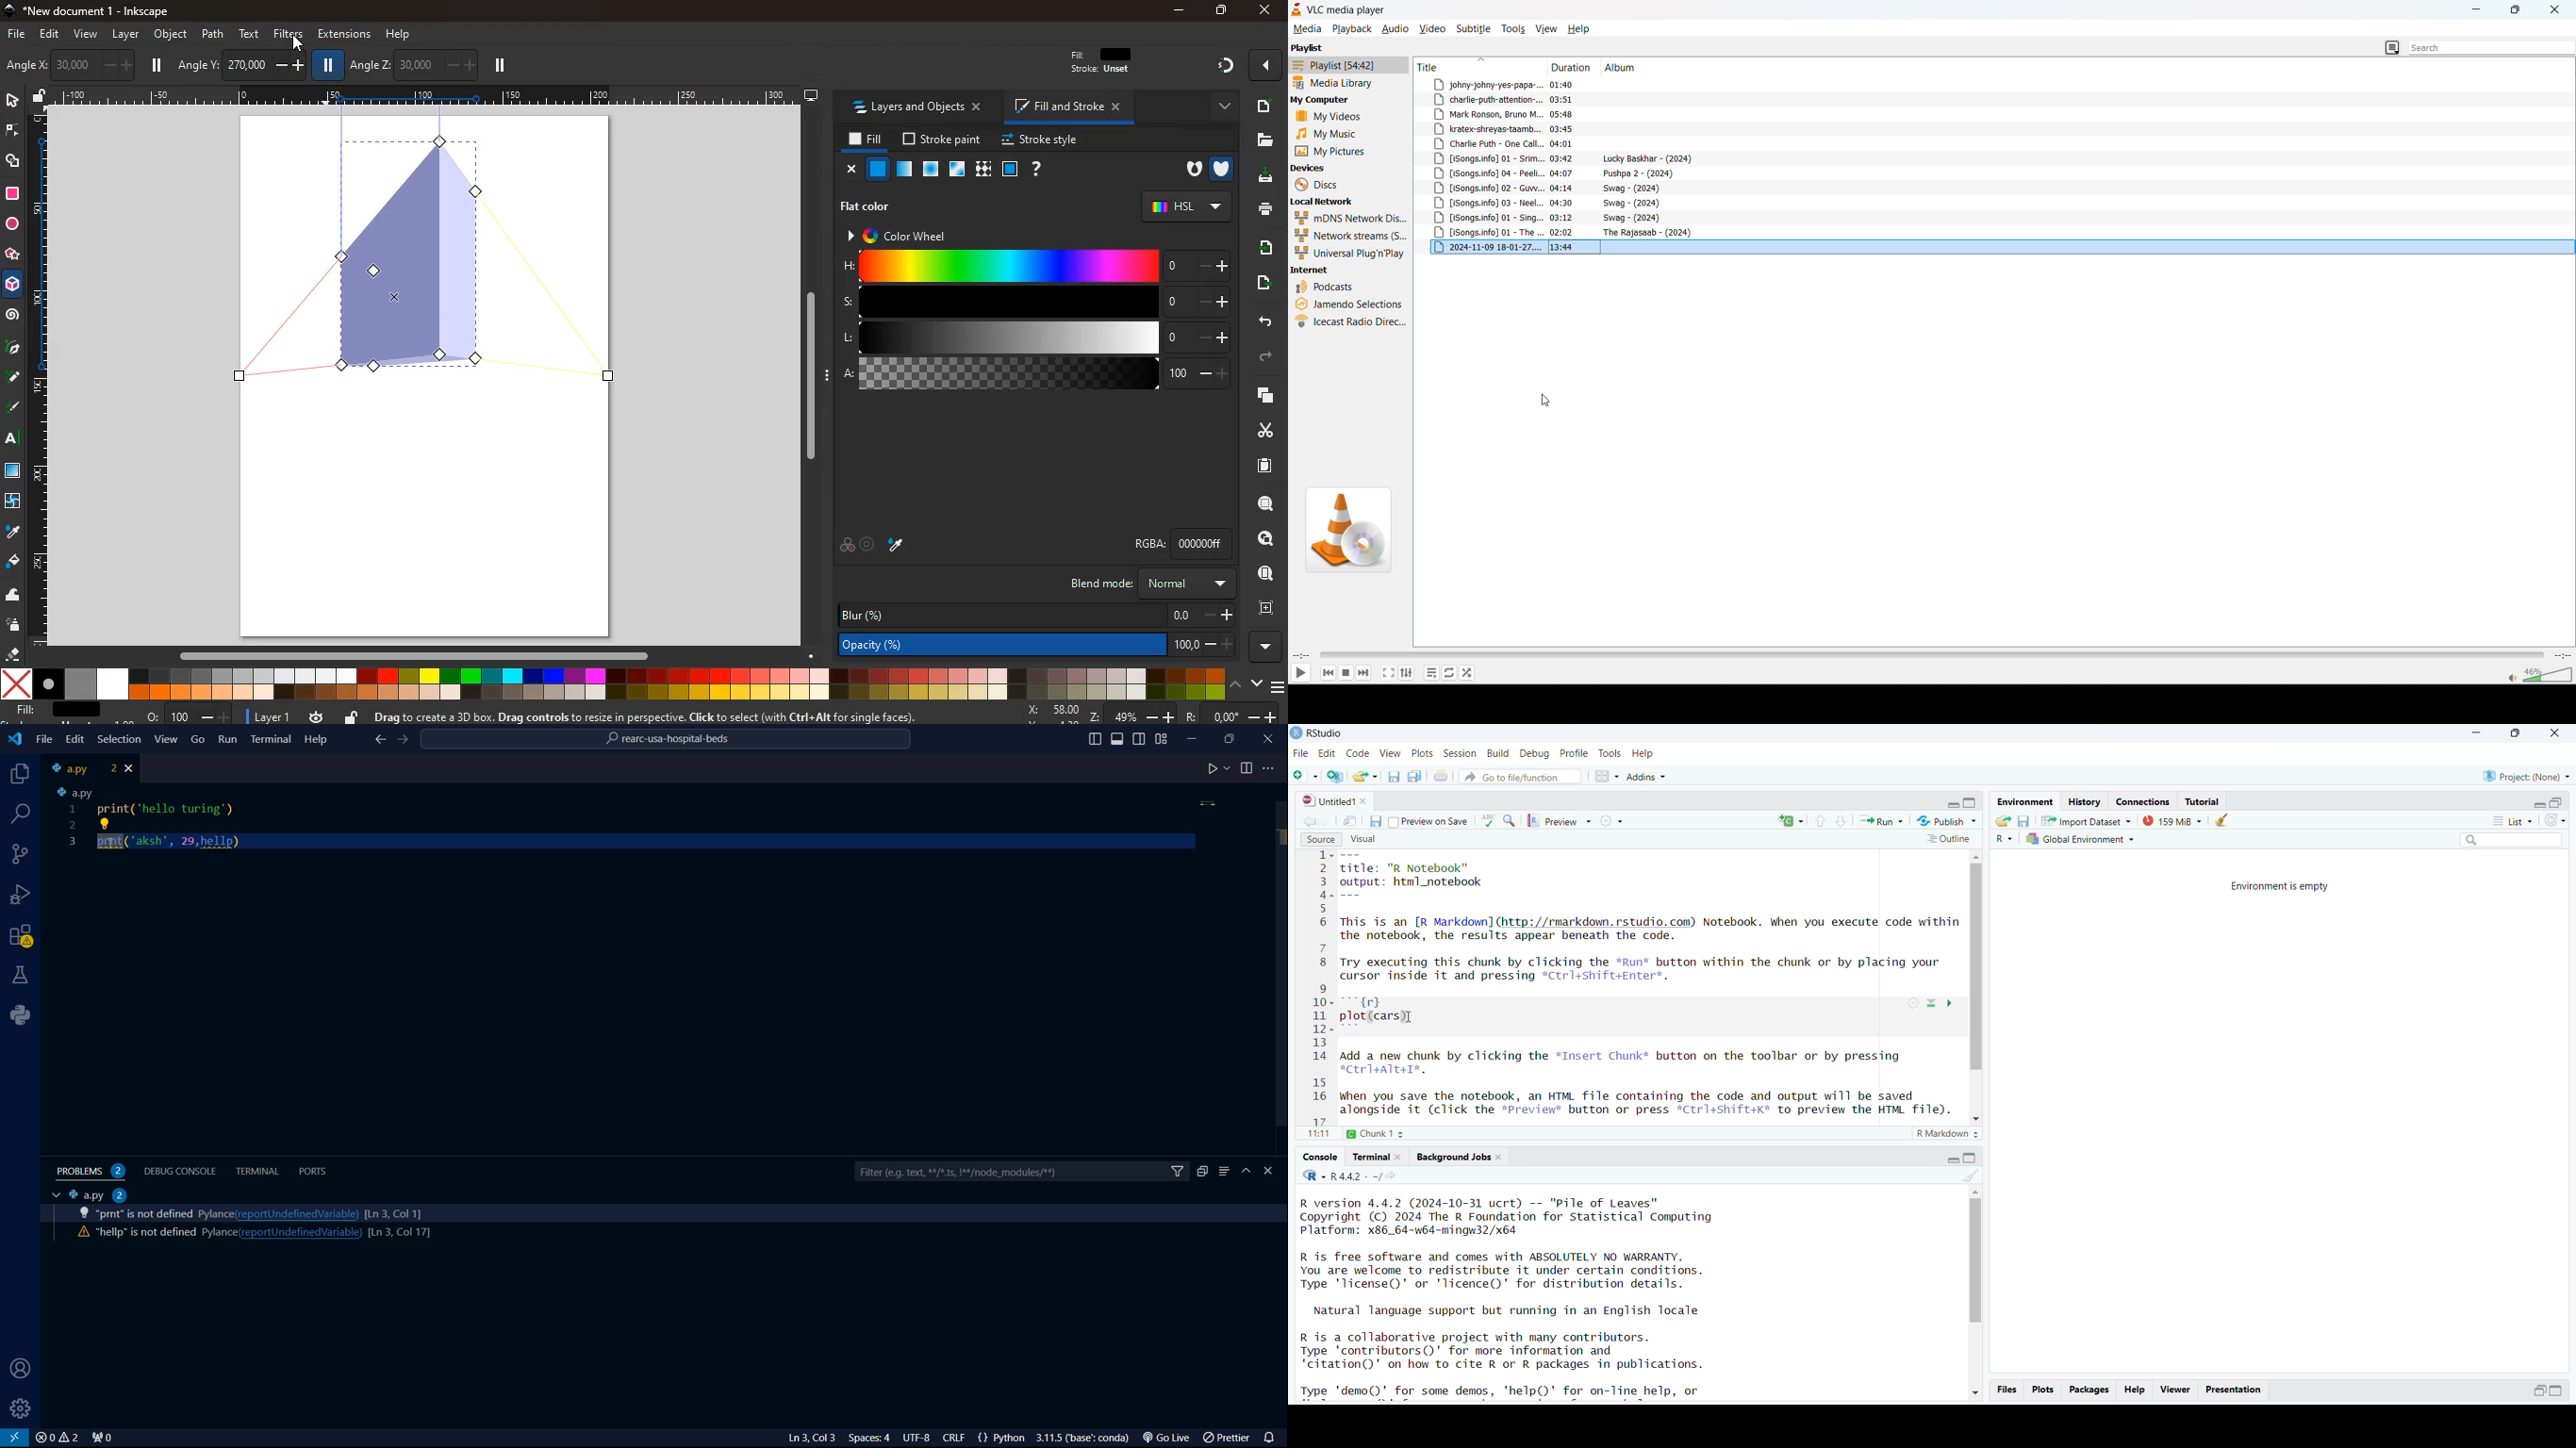 The width and height of the screenshot is (2576, 1456). I want to click on preview on save, so click(1430, 823).